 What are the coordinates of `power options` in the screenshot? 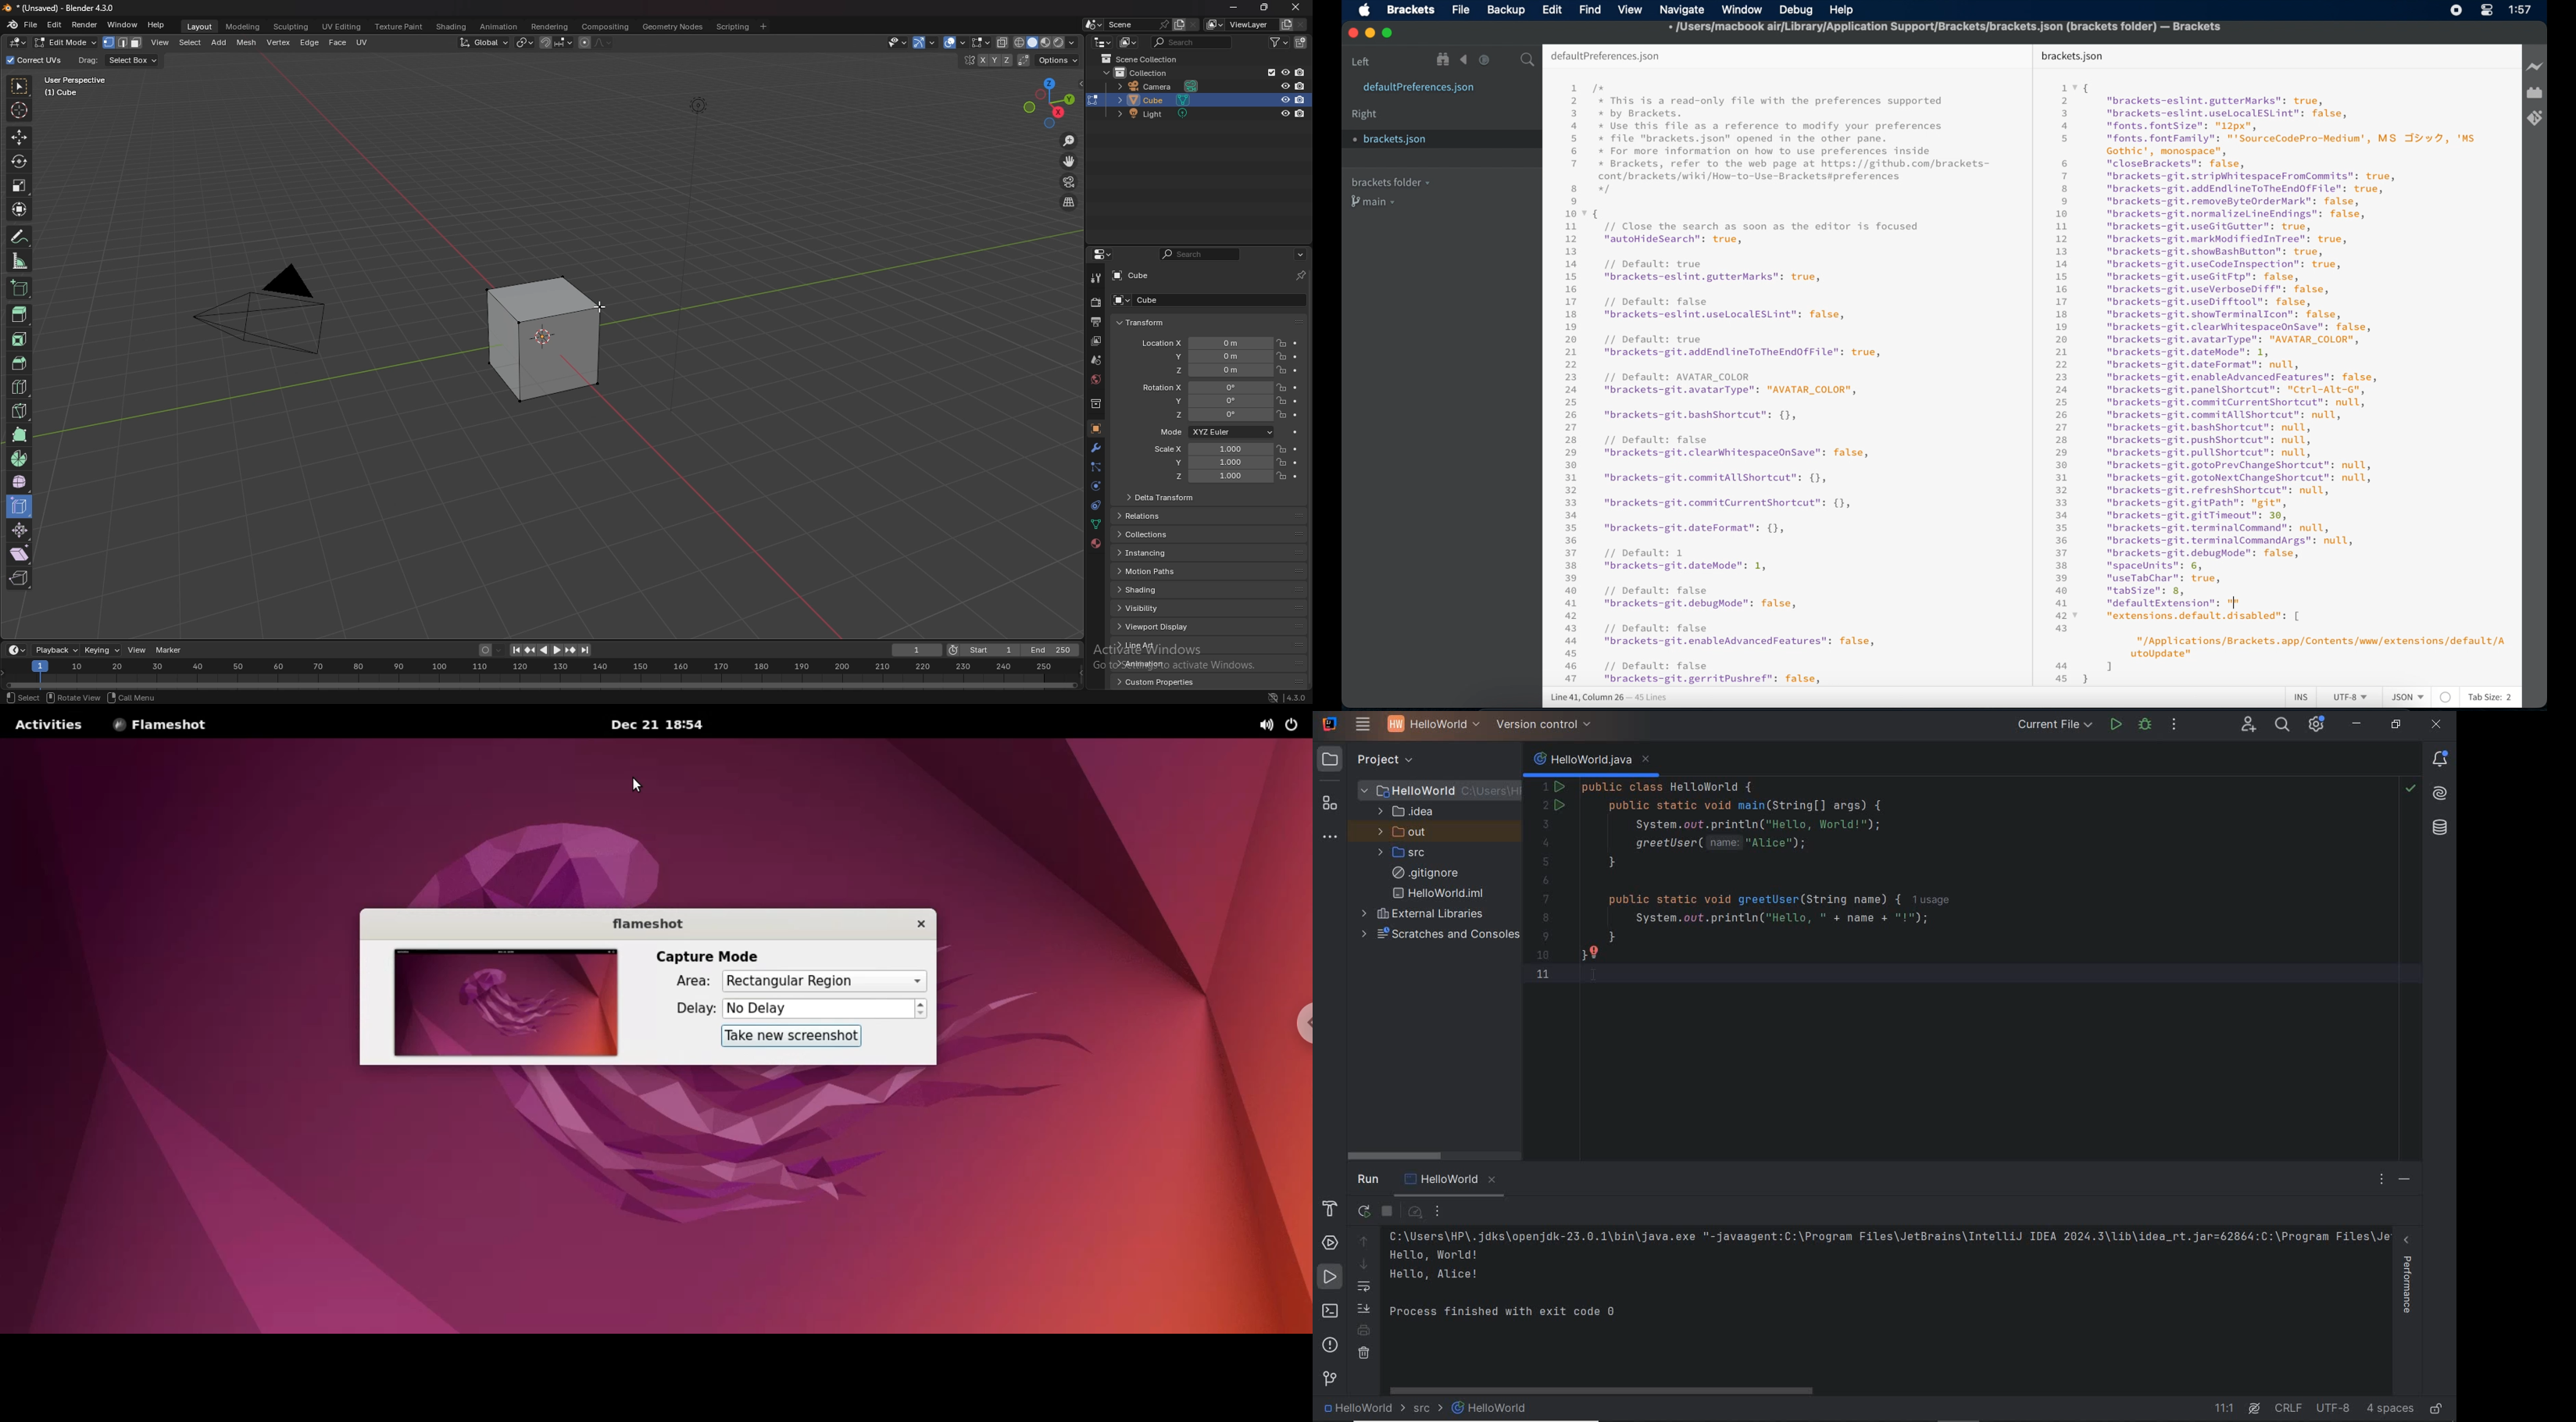 It's located at (1296, 725).